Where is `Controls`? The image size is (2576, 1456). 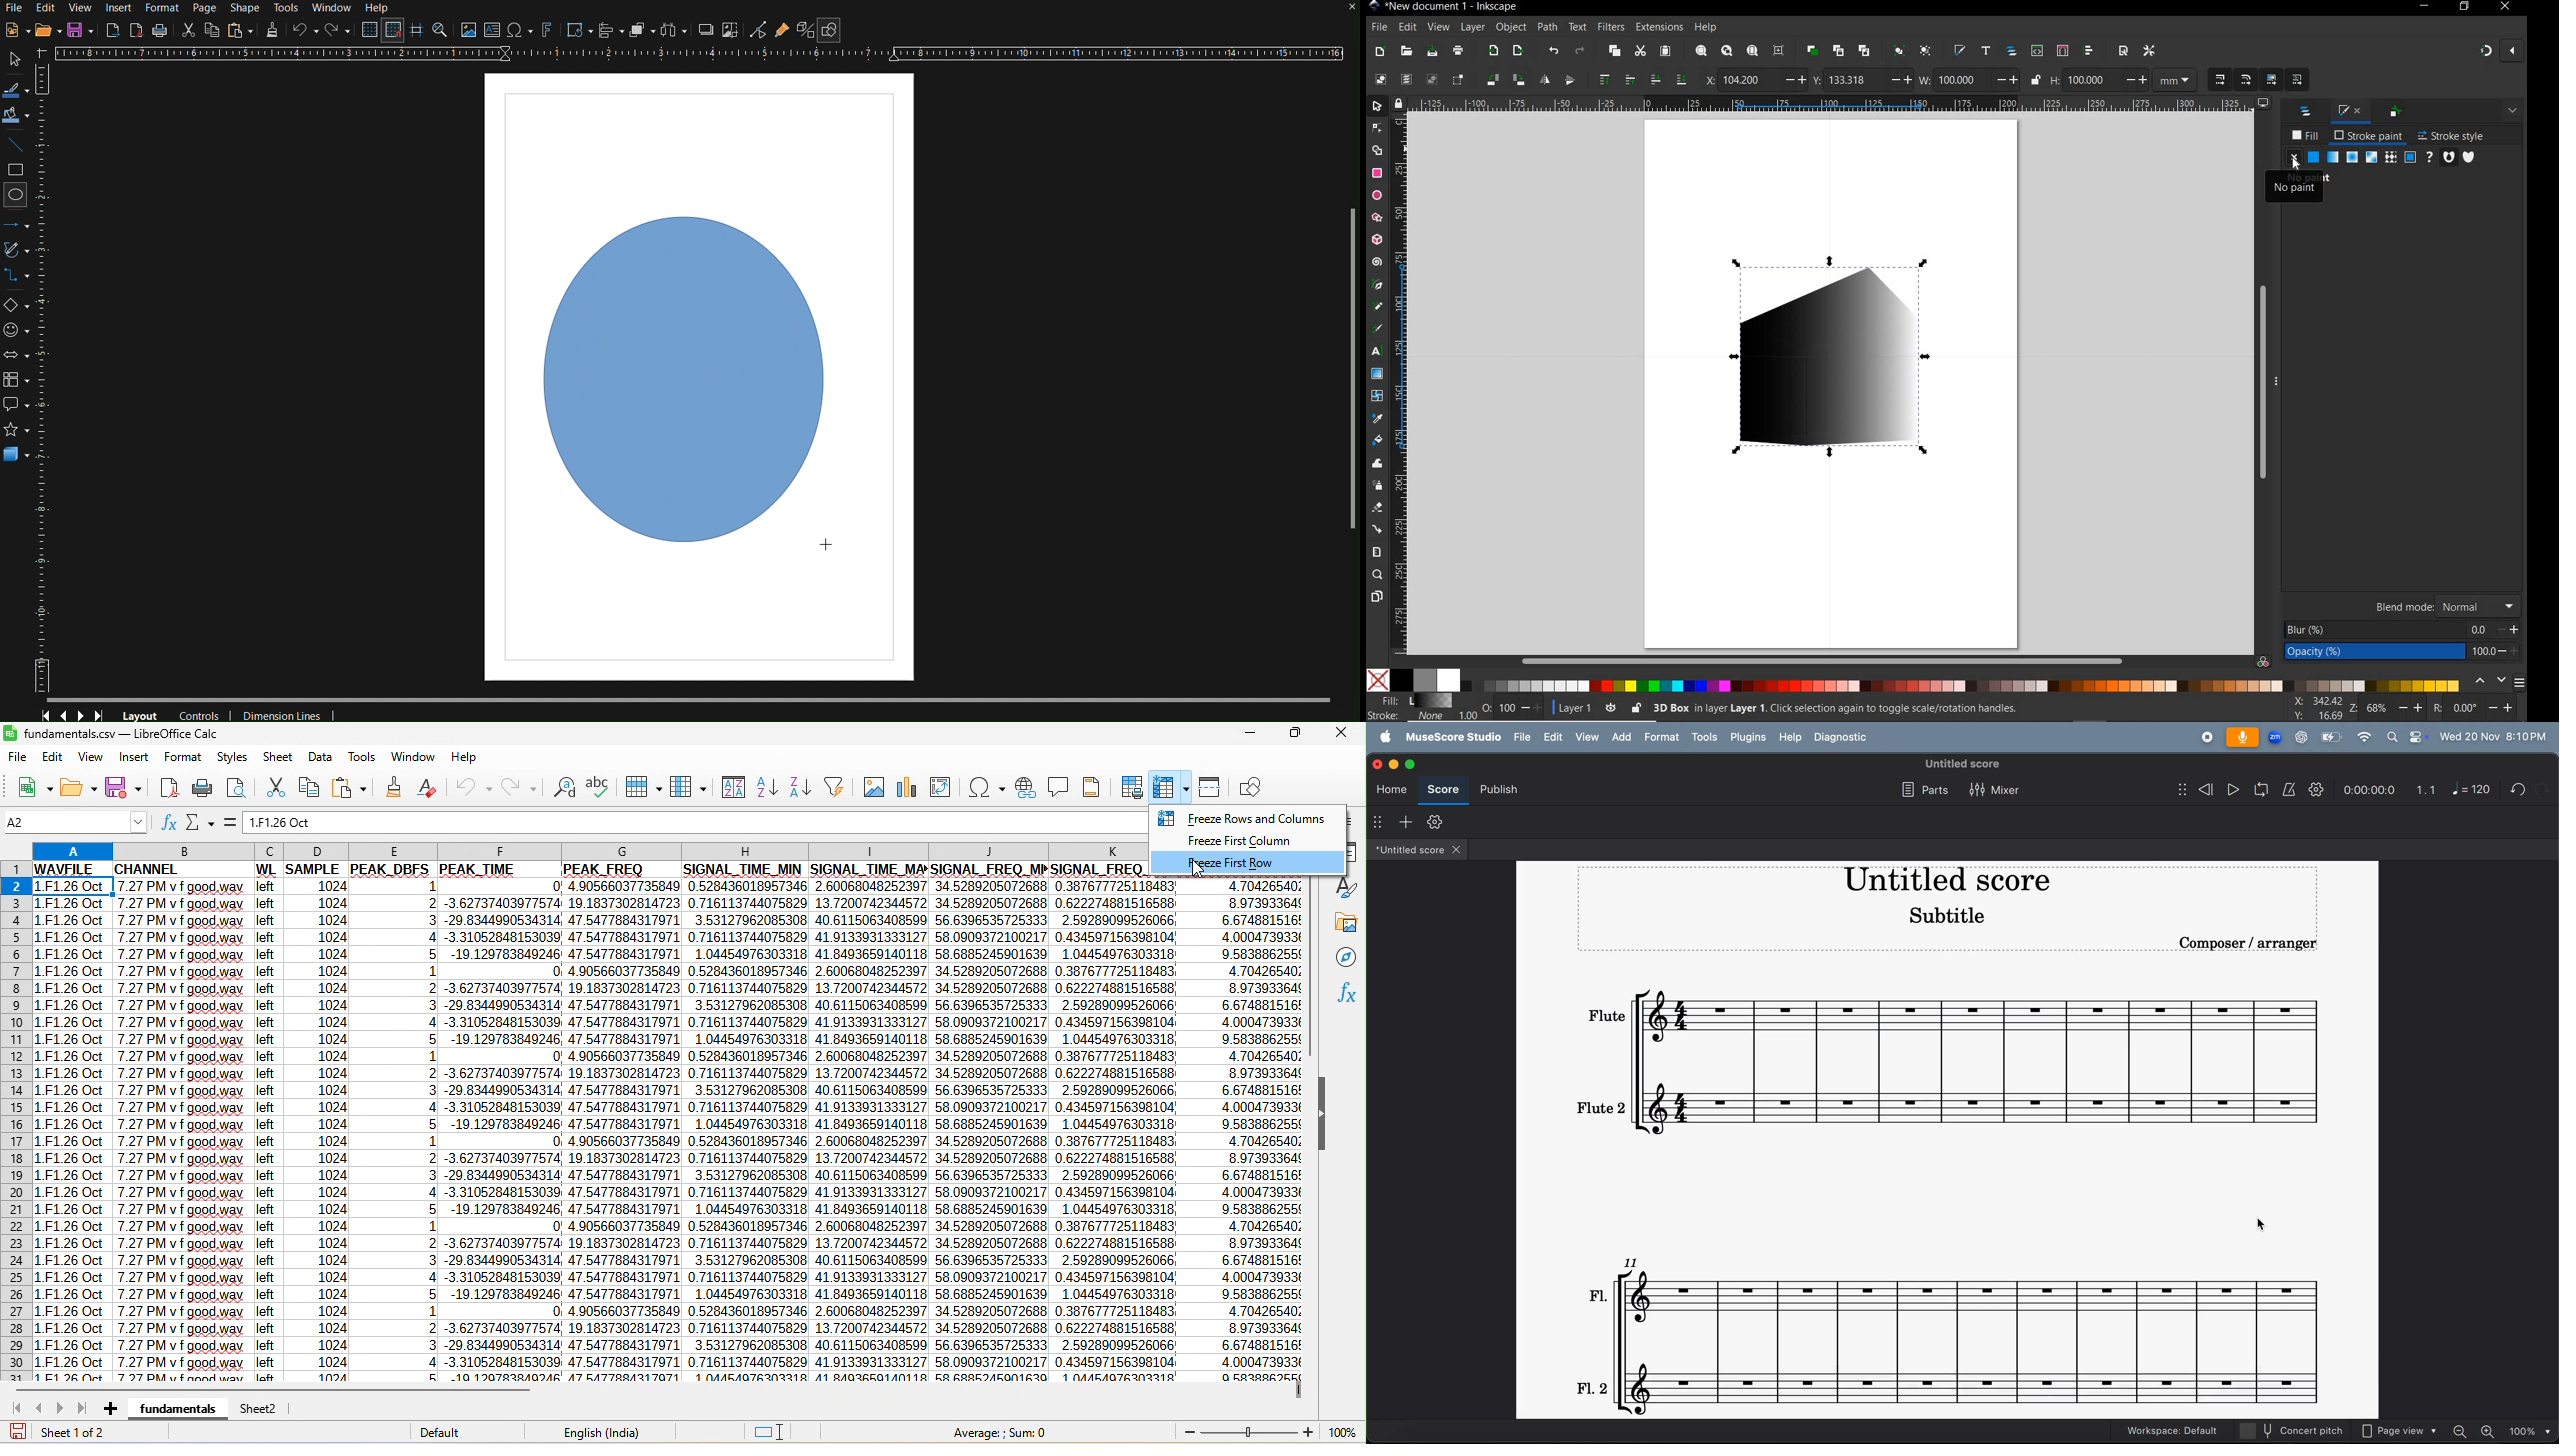 Controls is located at coordinates (202, 713).